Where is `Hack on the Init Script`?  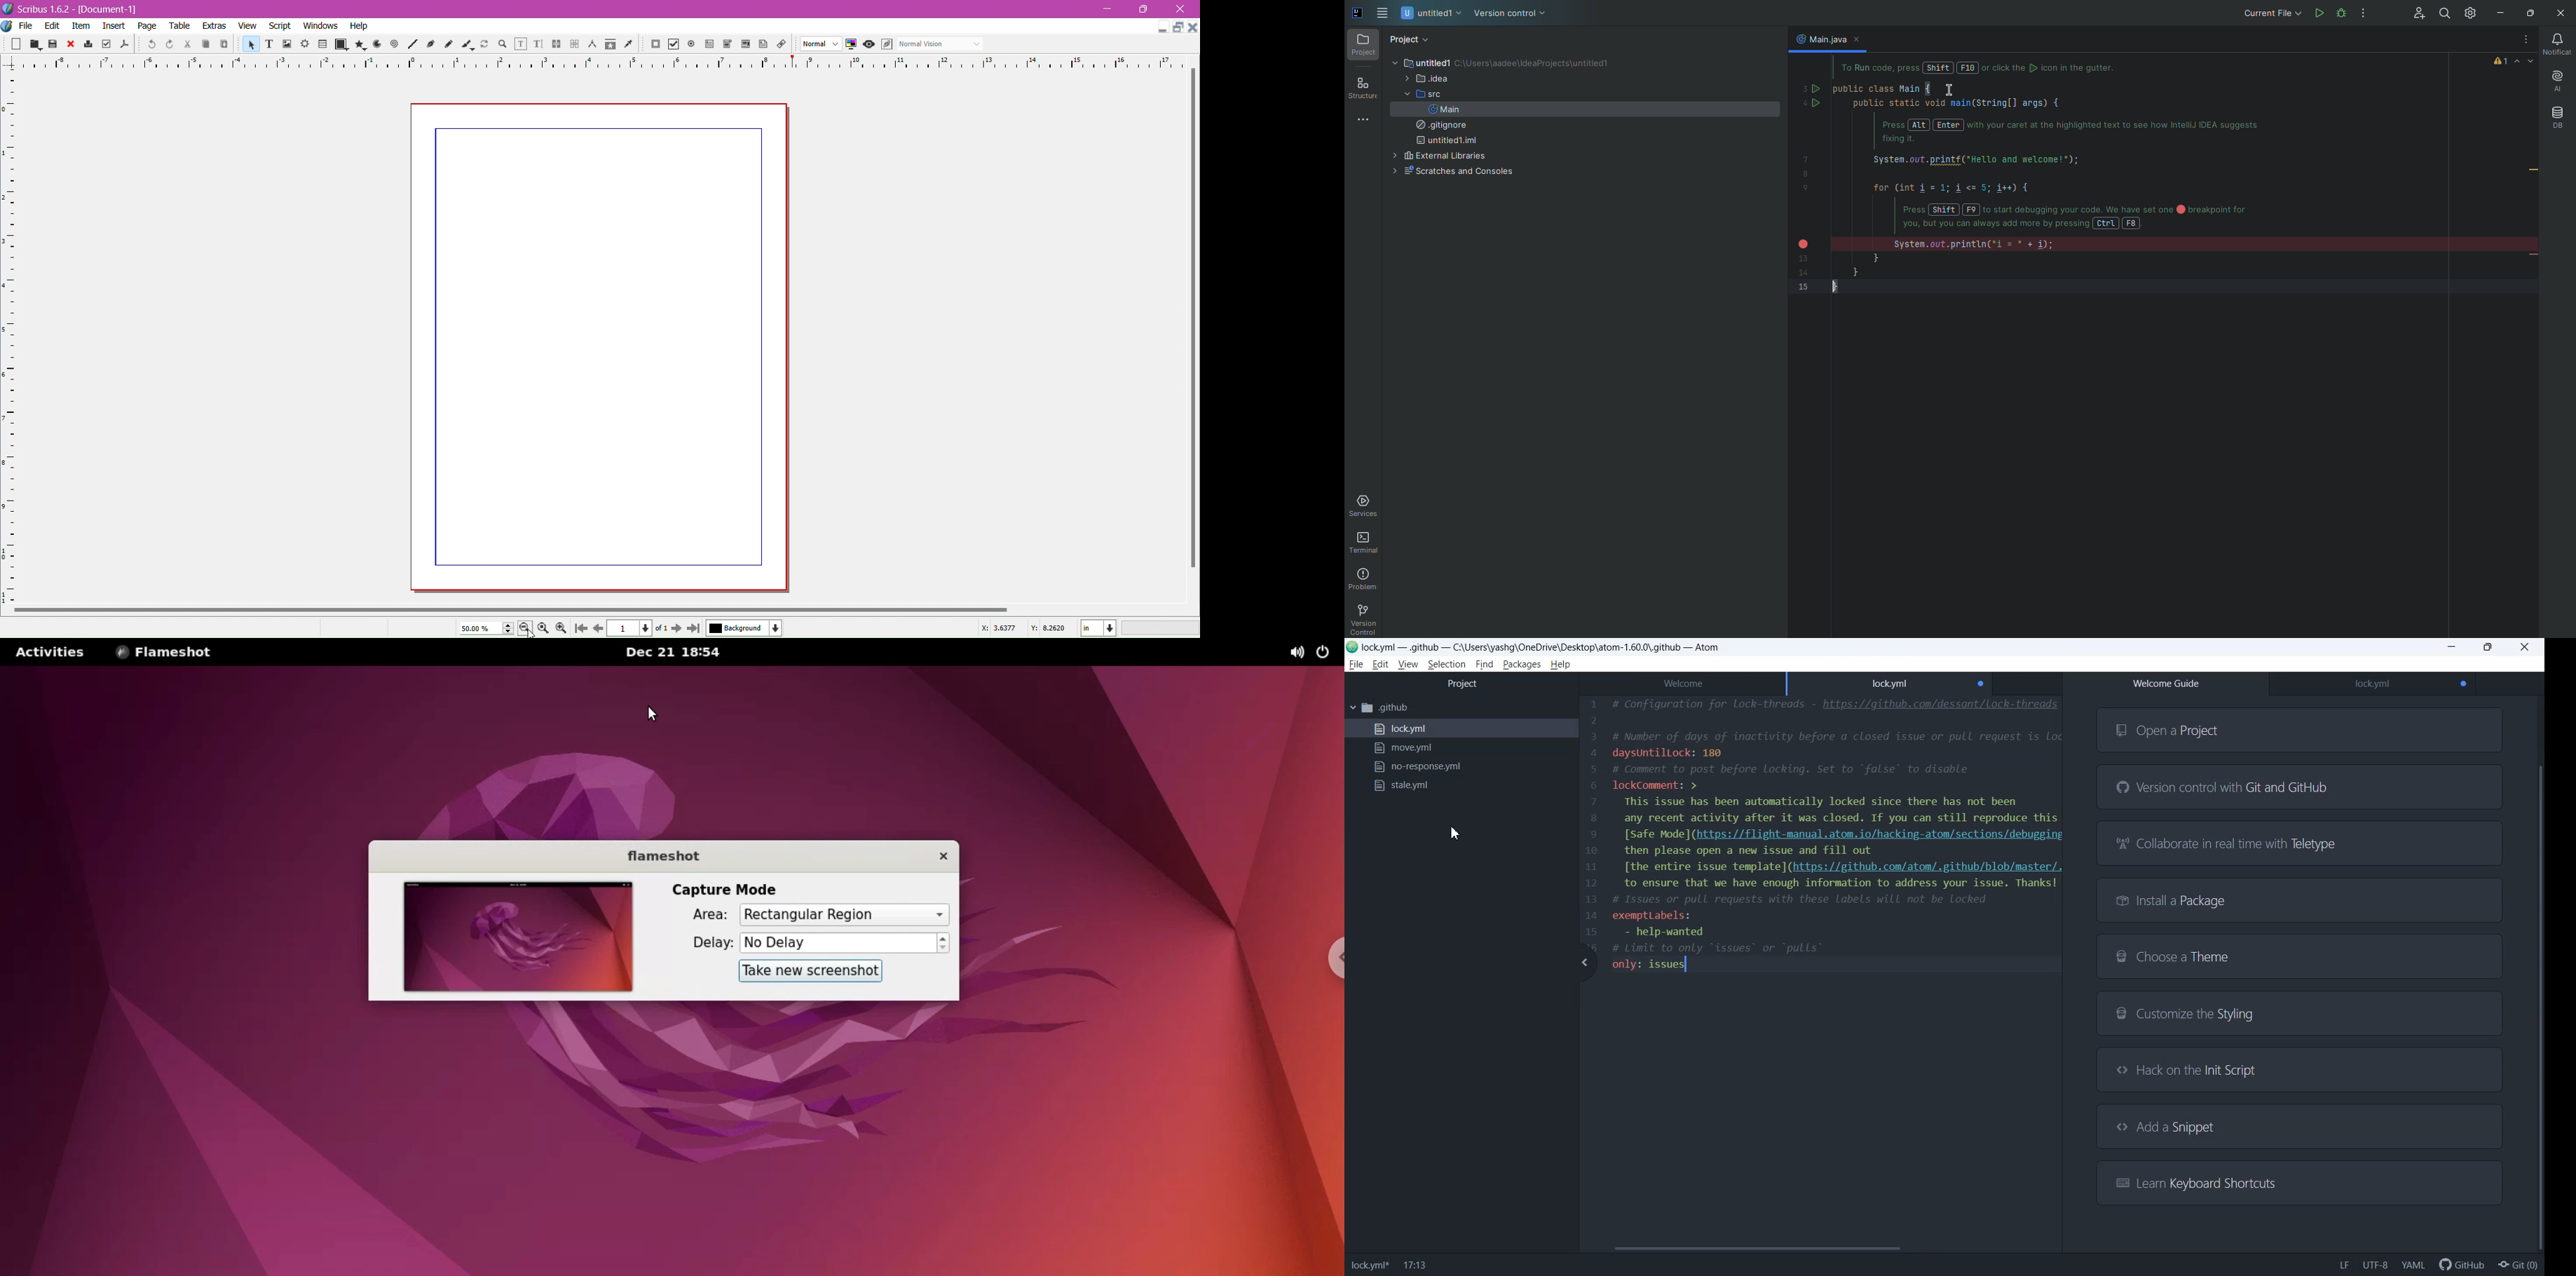
Hack on the Init Script is located at coordinates (2295, 1069).